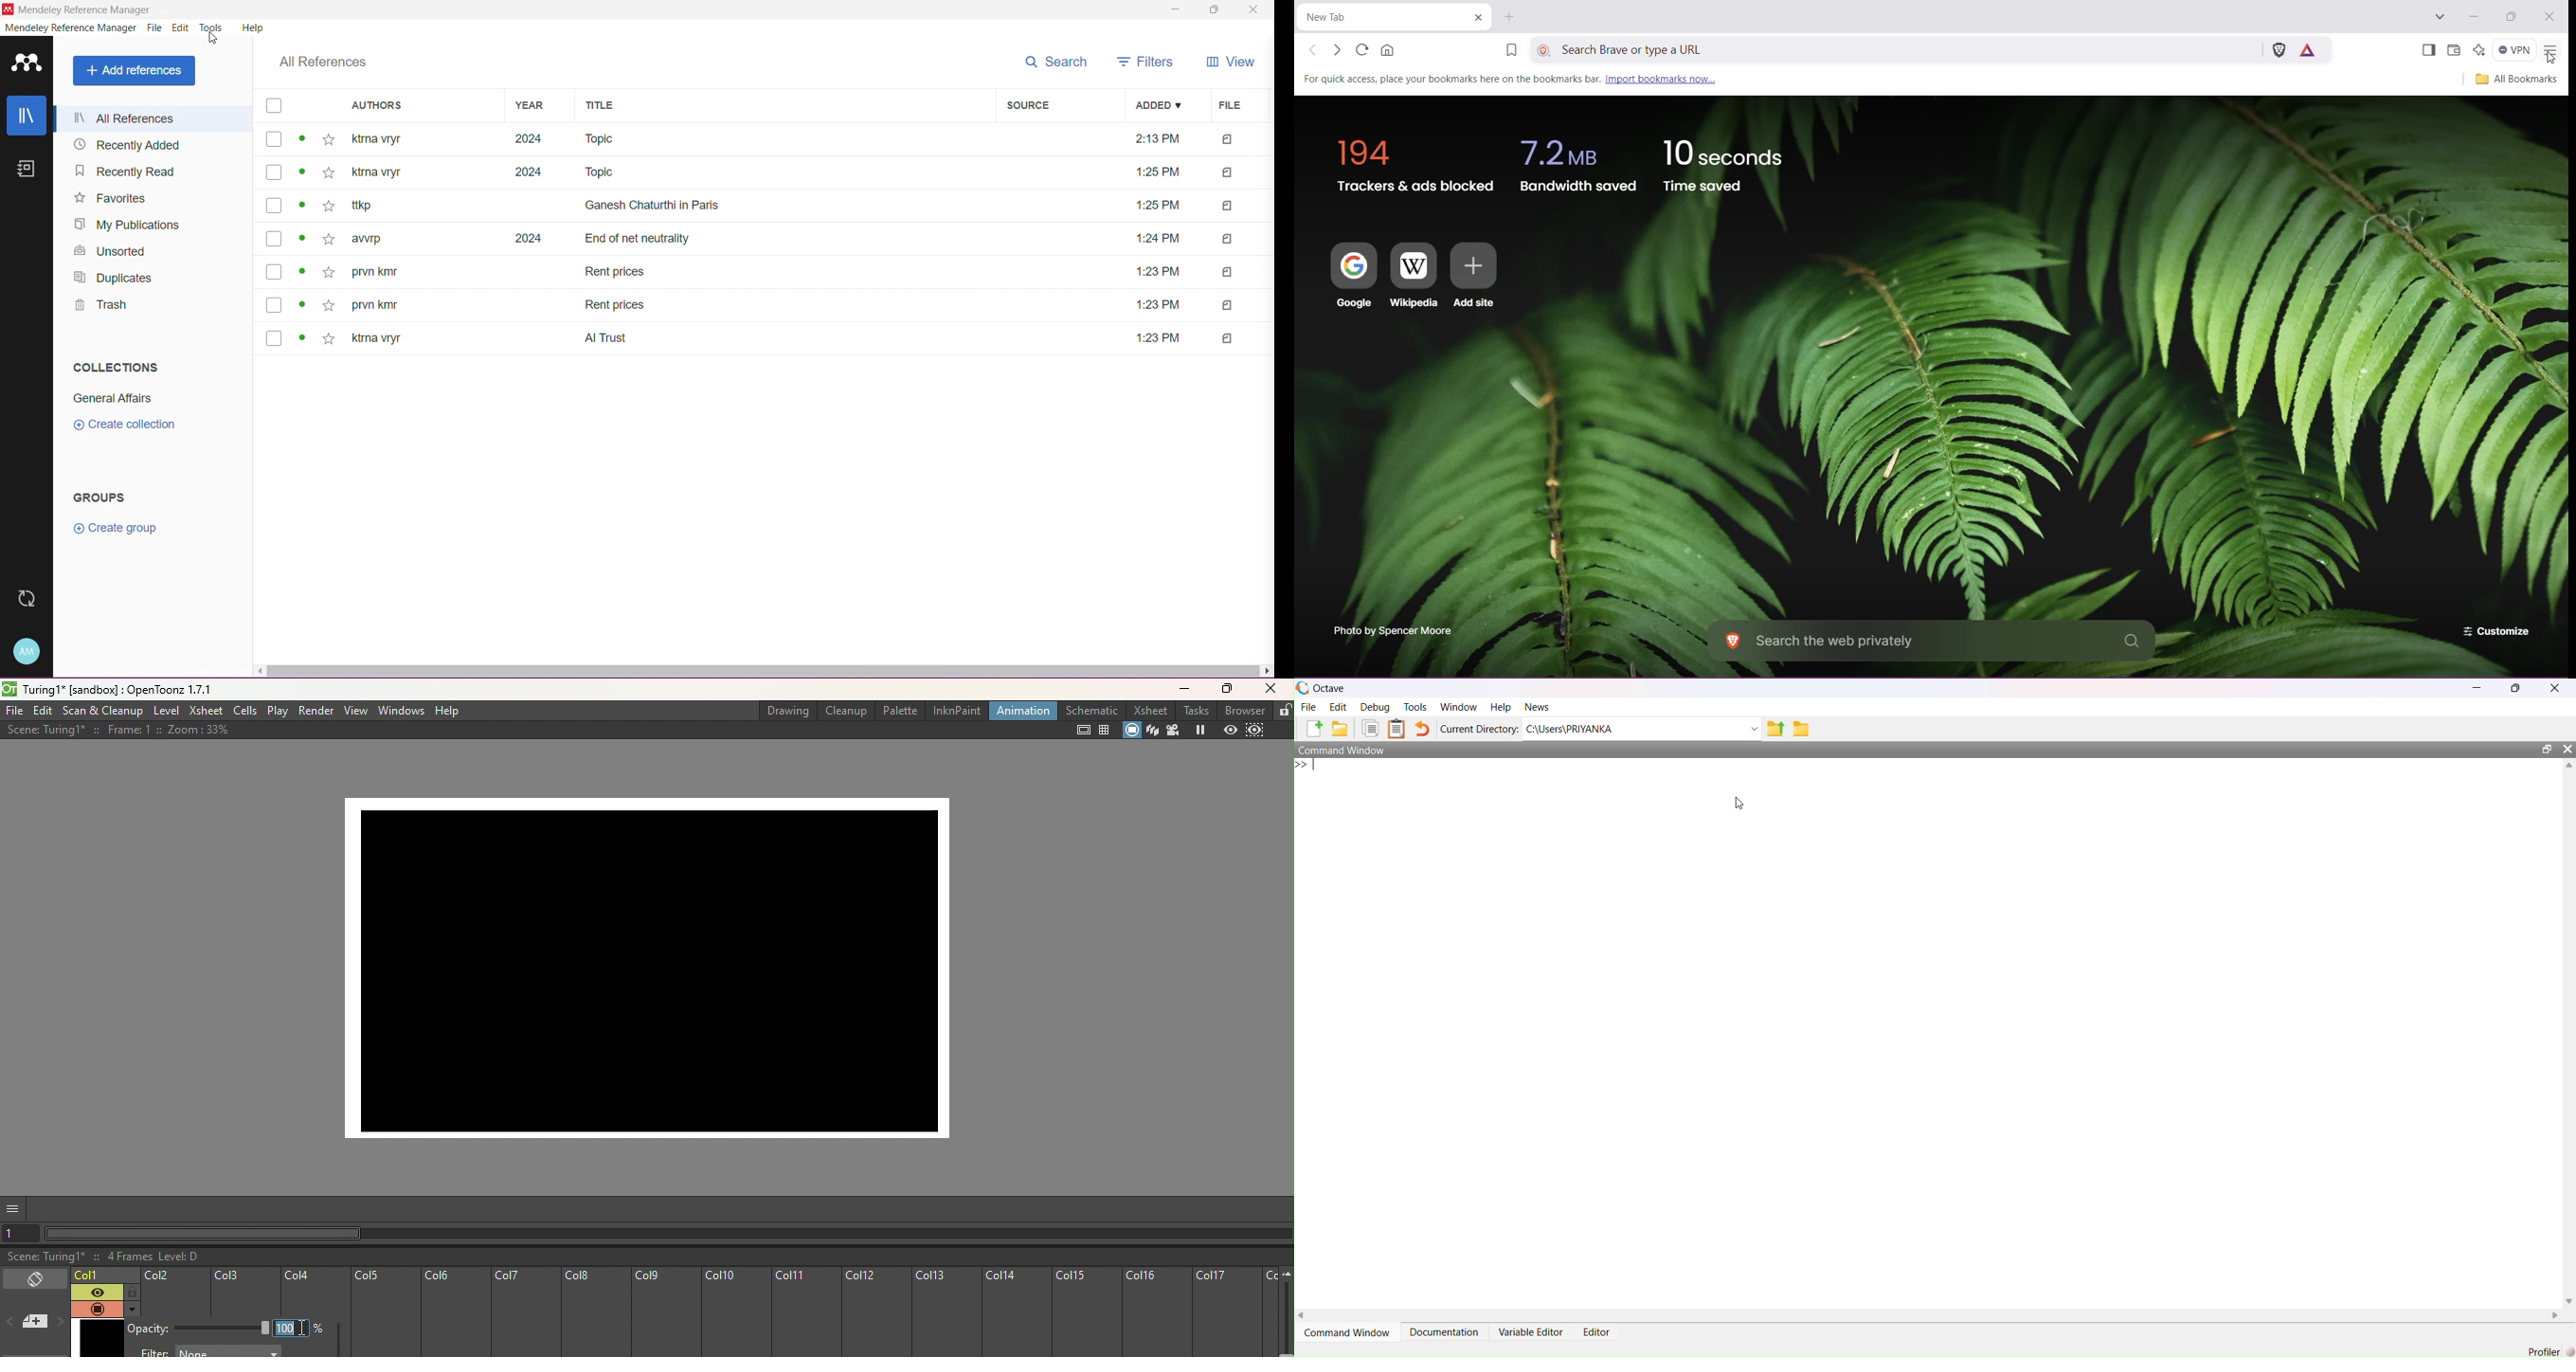  Describe the element at coordinates (2549, 17) in the screenshot. I see `Close` at that location.